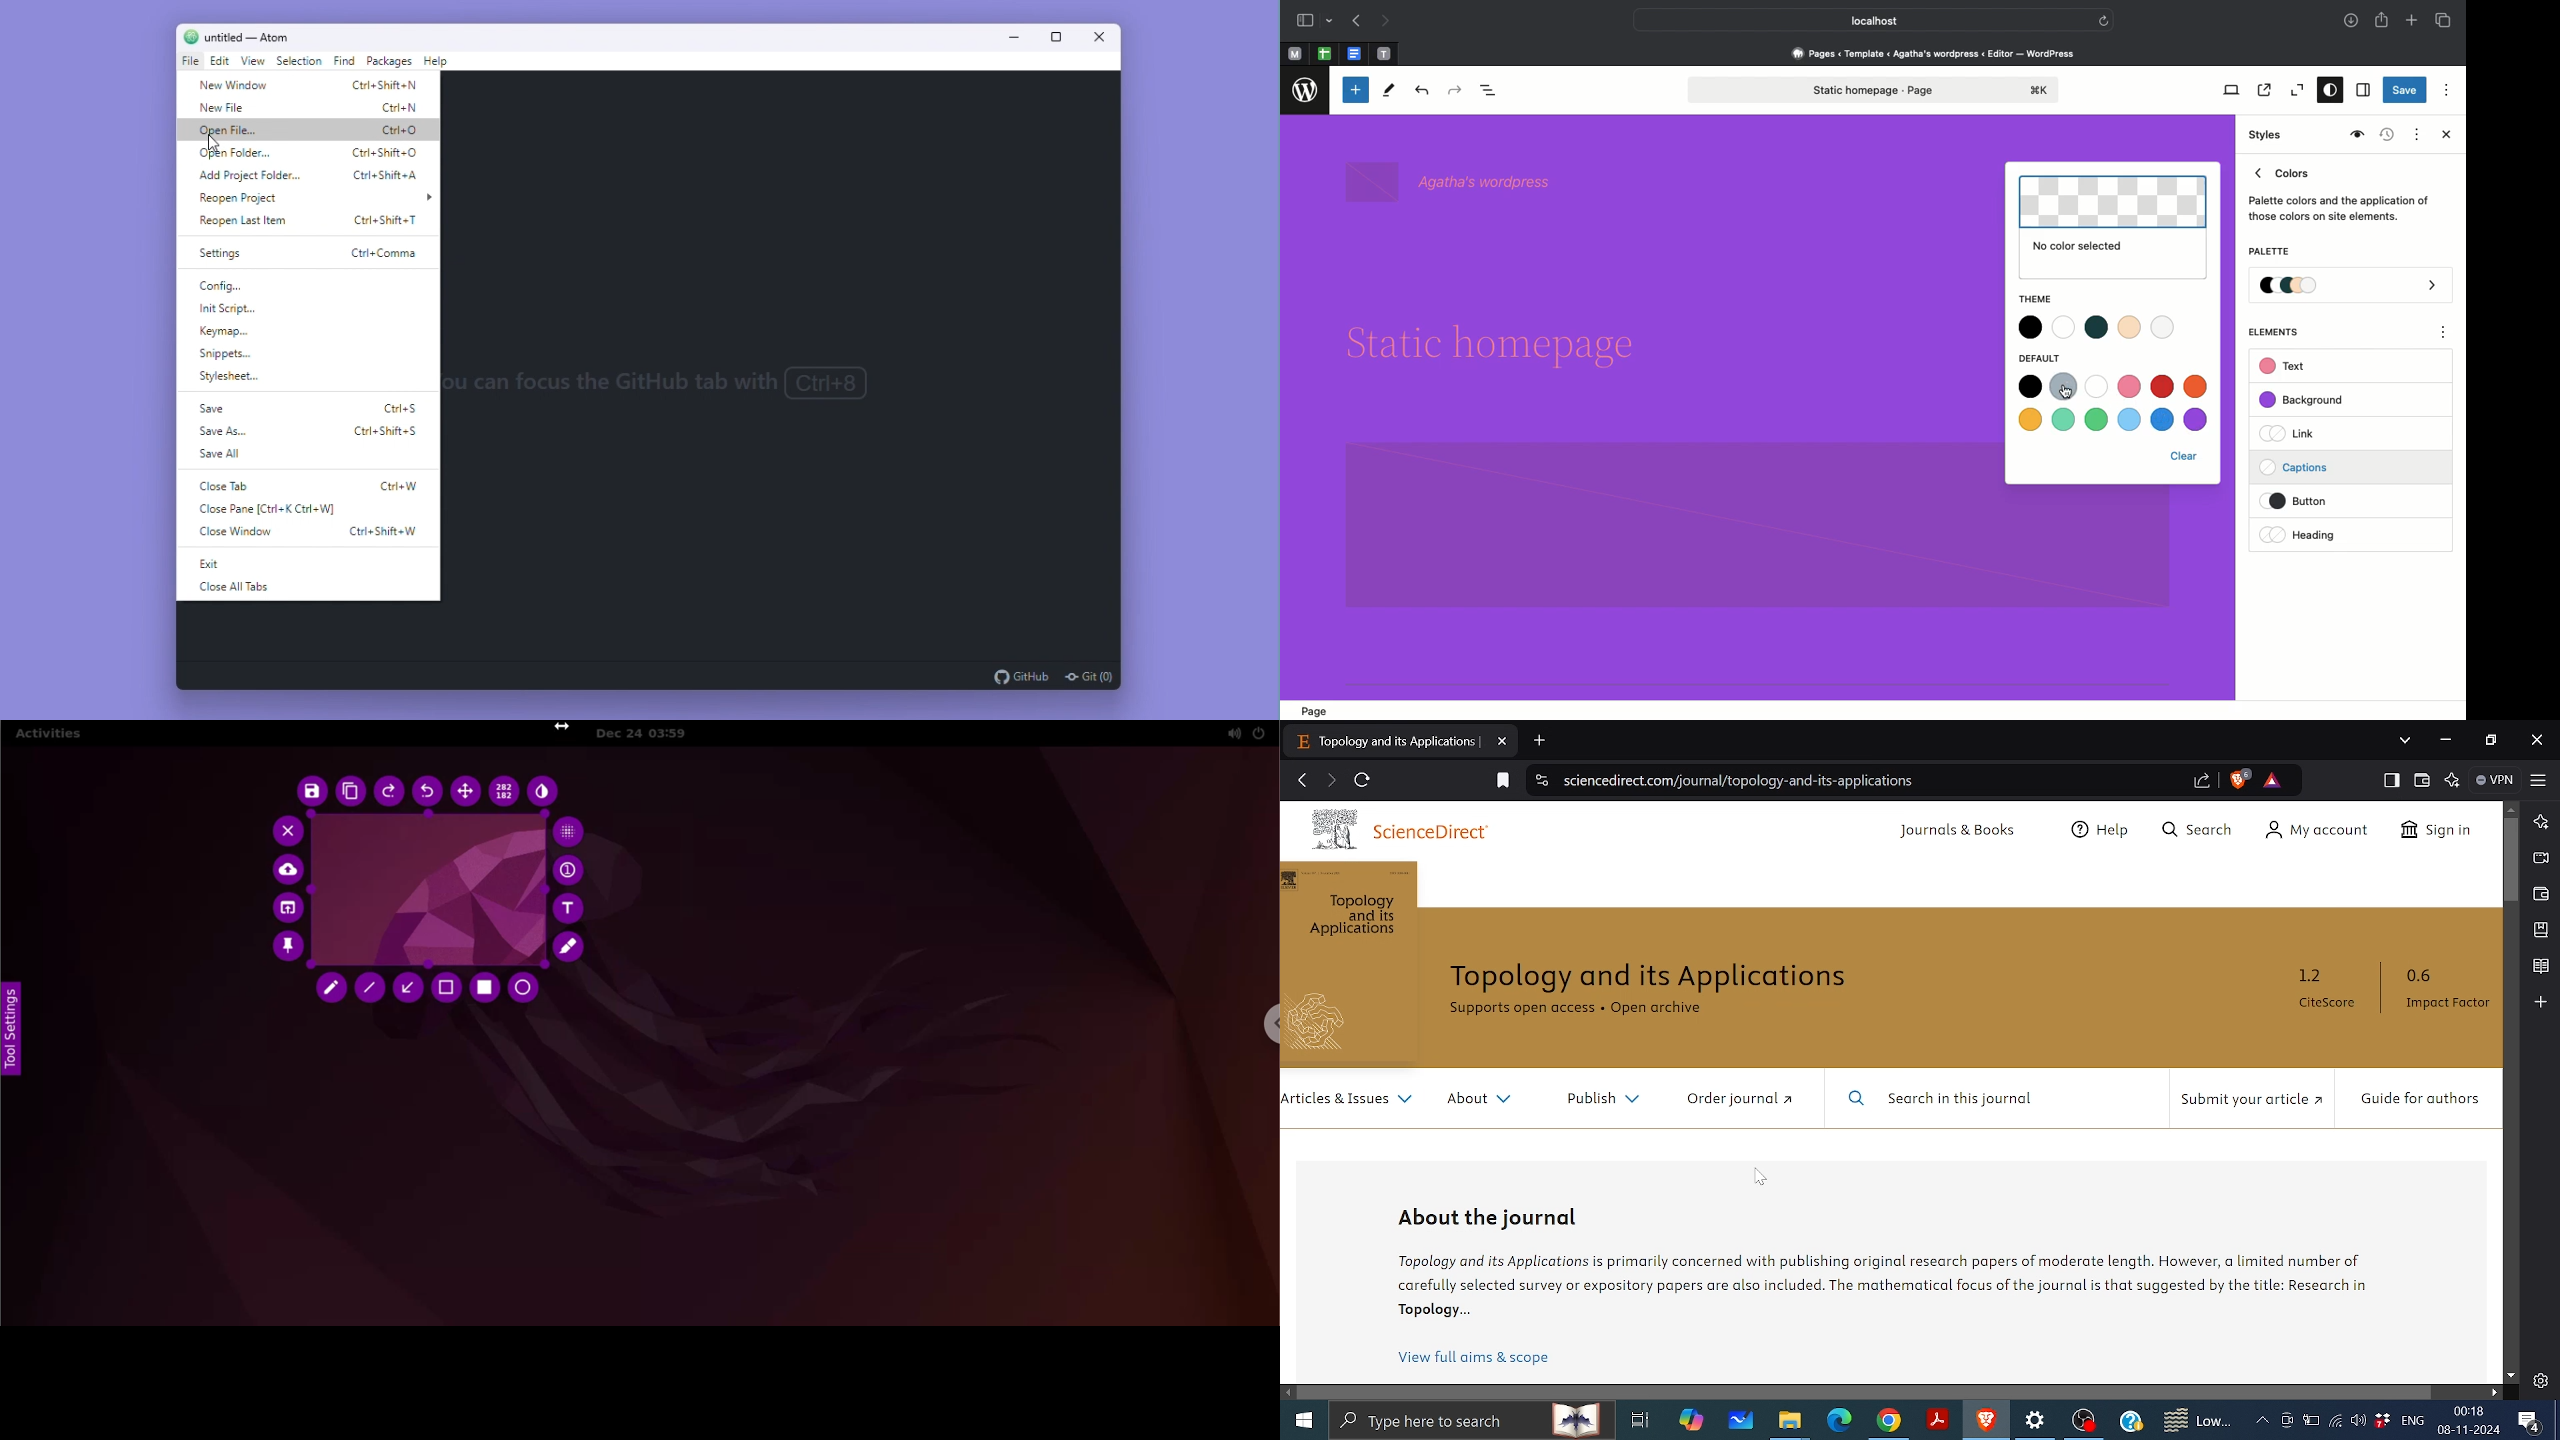 The width and height of the screenshot is (2576, 1456). What do you see at coordinates (2118, 404) in the screenshot?
I see `Default color` at bounding box center [2118, 404].